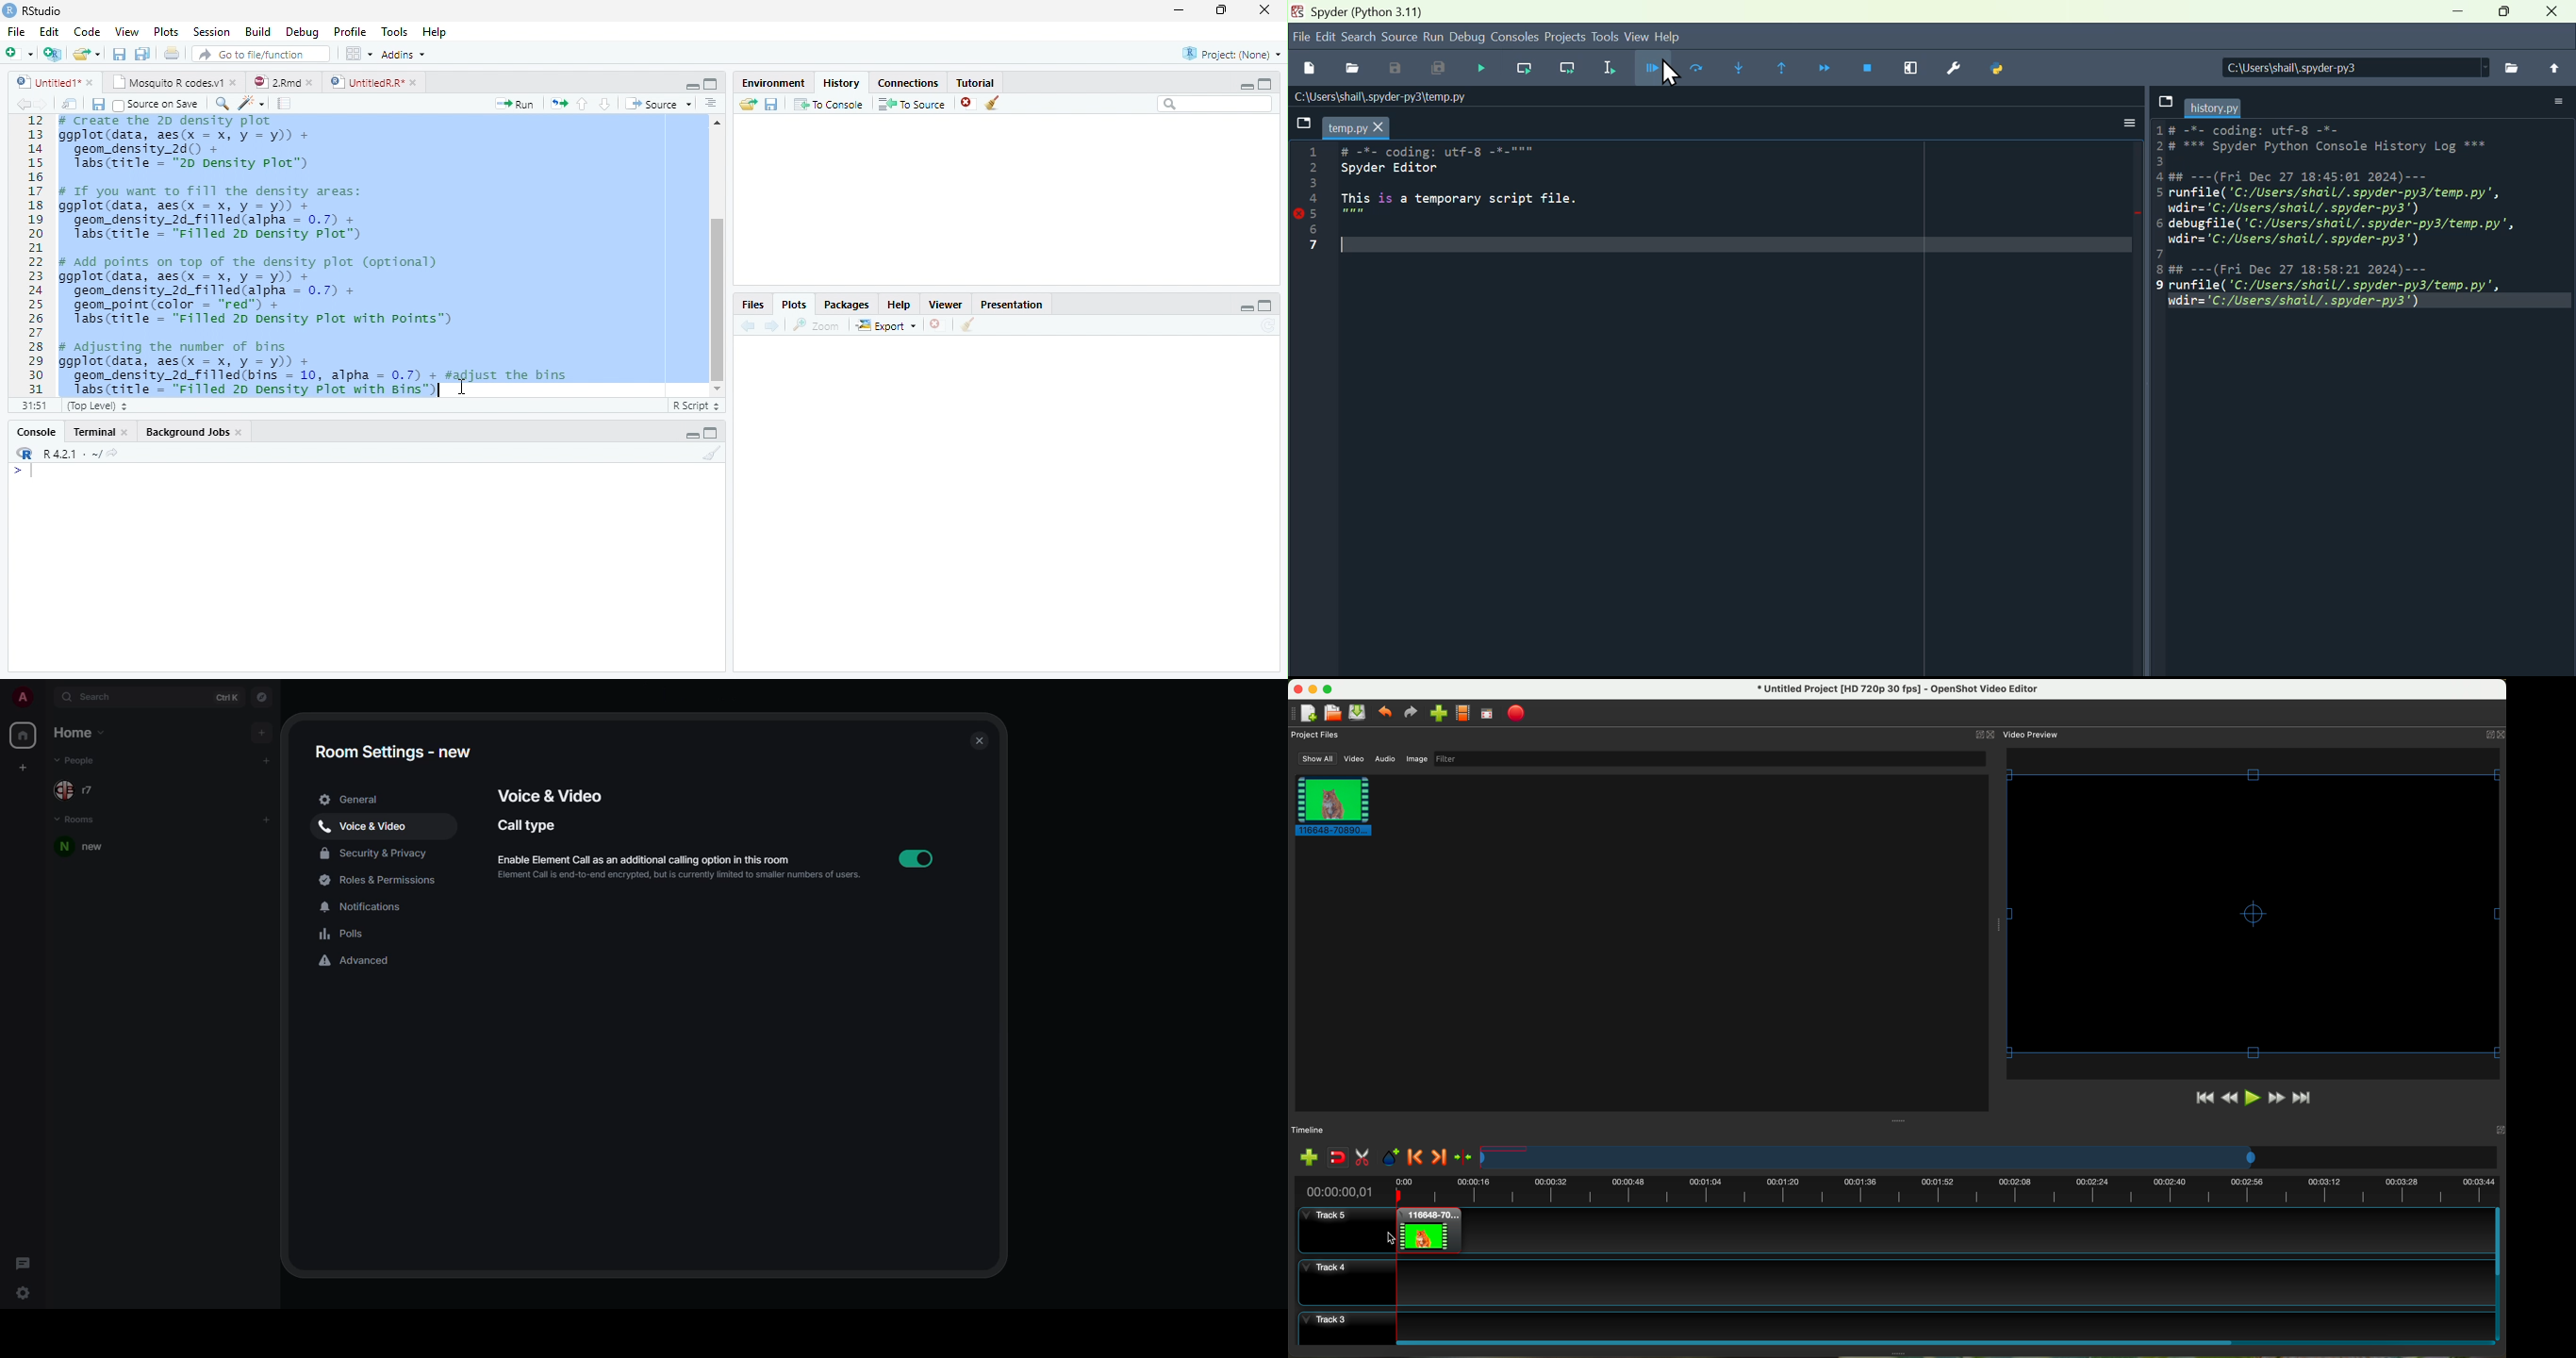 The width and height of the screenshot is (2576, 1372). I want to click on continue execution until then function returns, so click(1787, 68).